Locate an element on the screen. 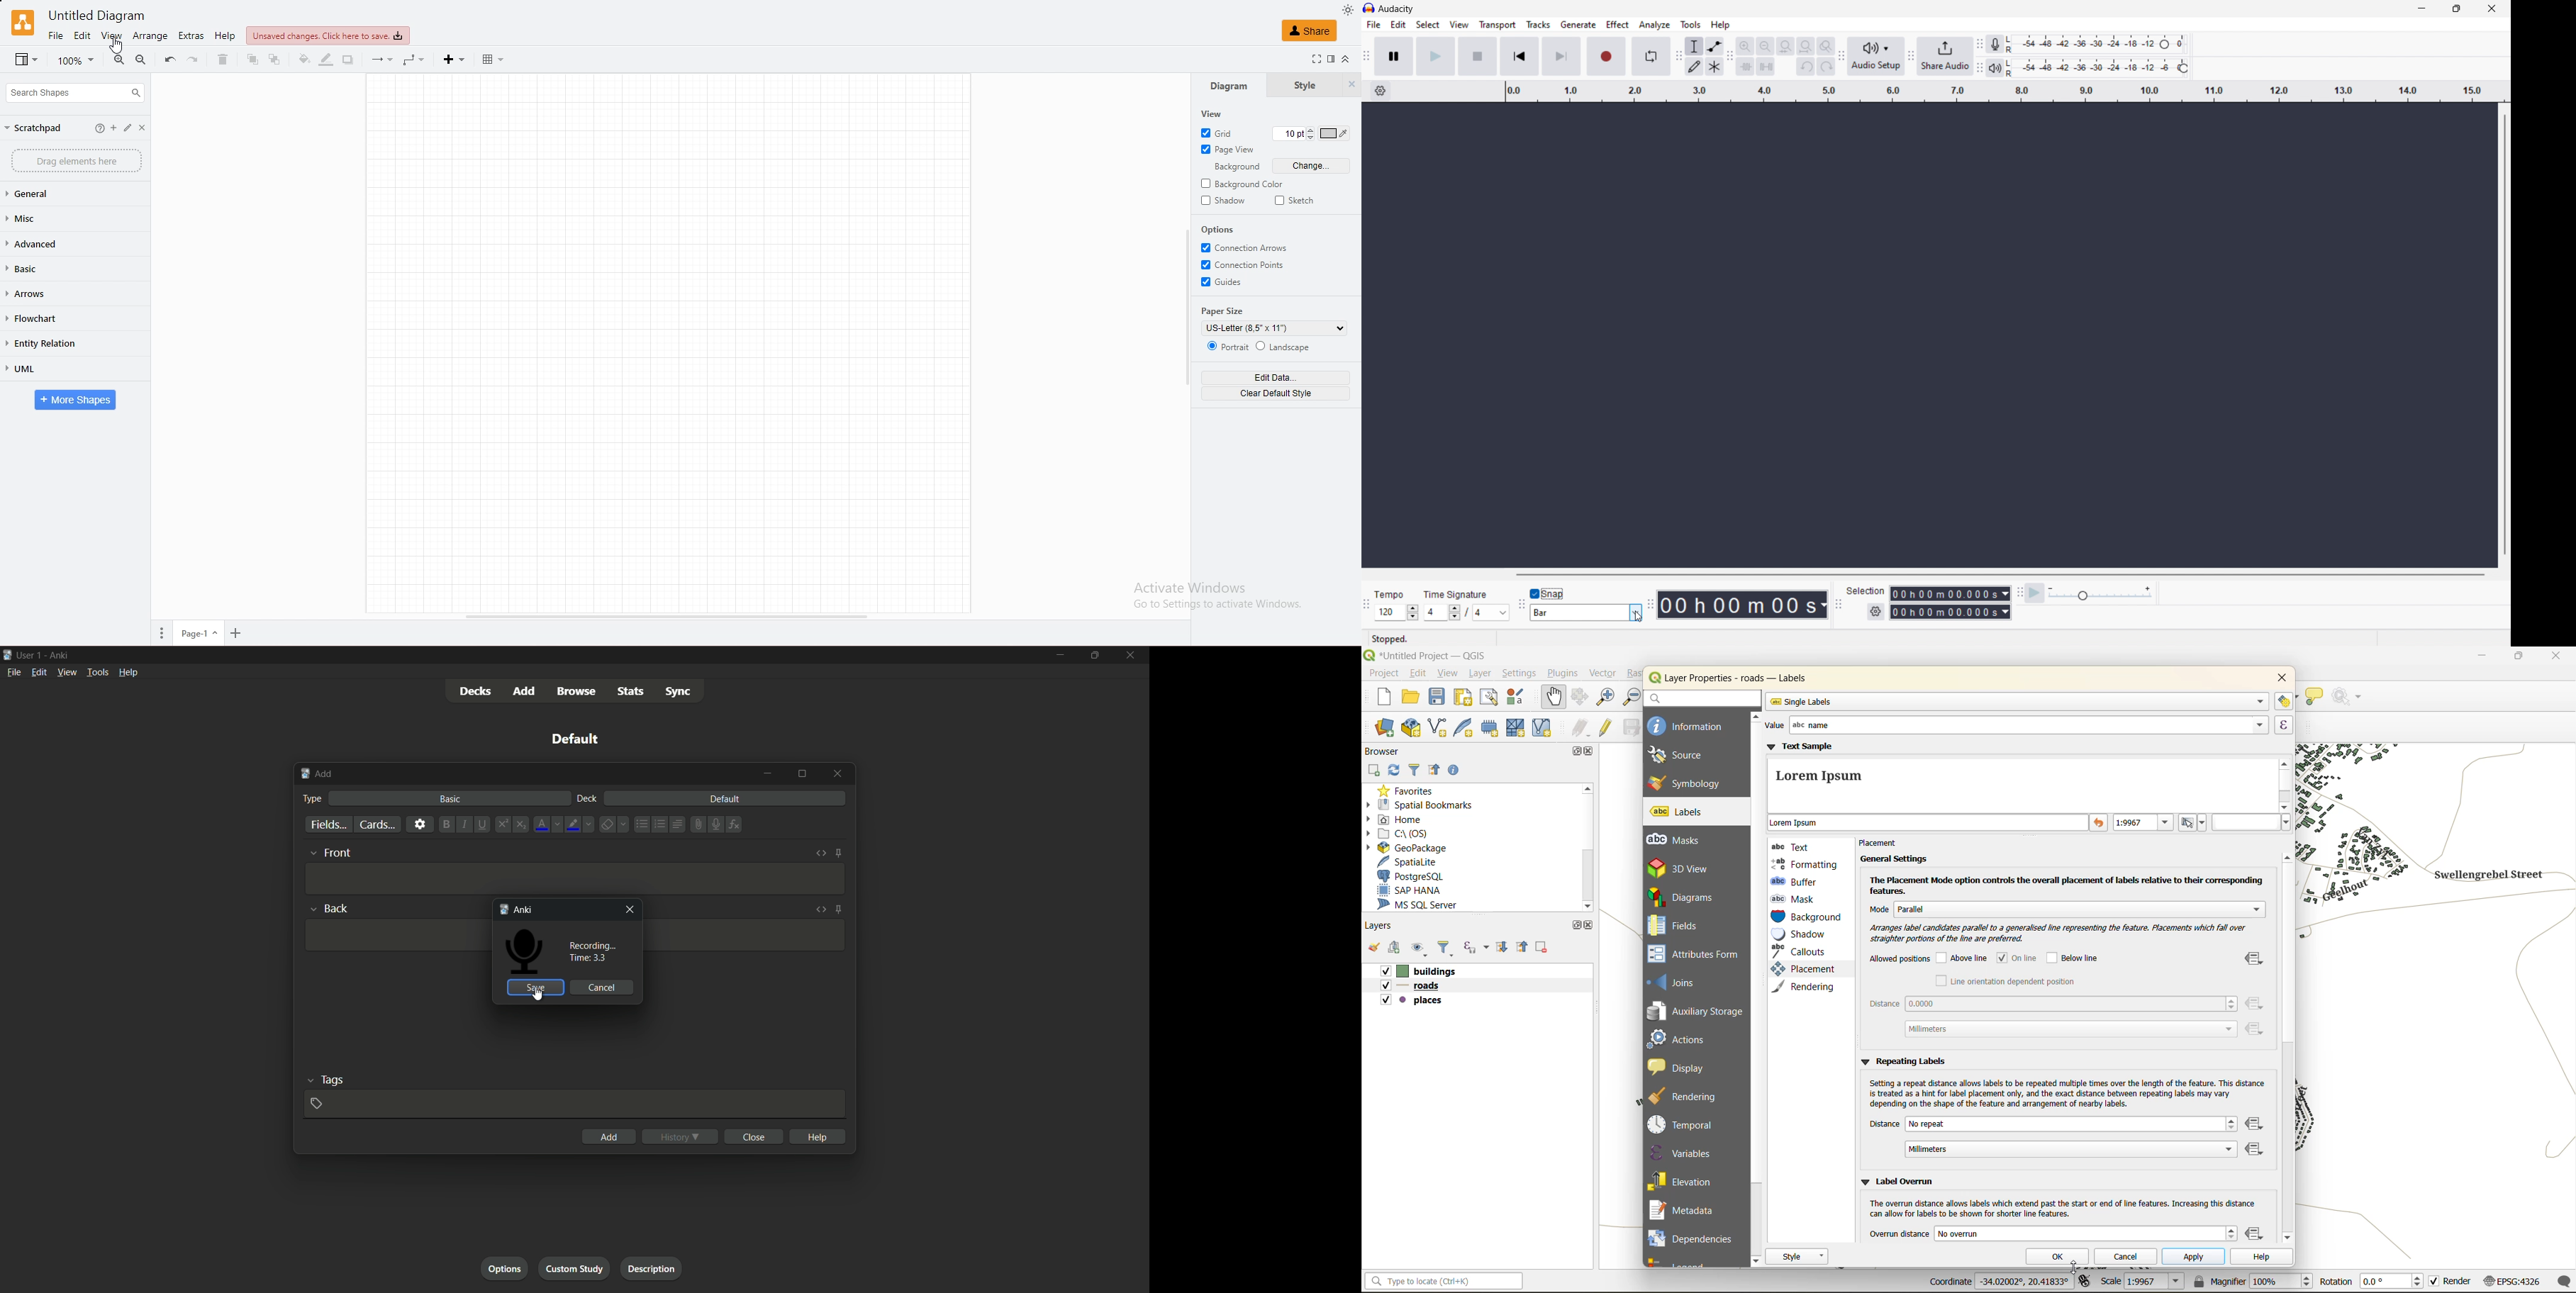 The width and height of the screenshot is (2576, 1316). set tempo is located at coordinates (1396, 612).